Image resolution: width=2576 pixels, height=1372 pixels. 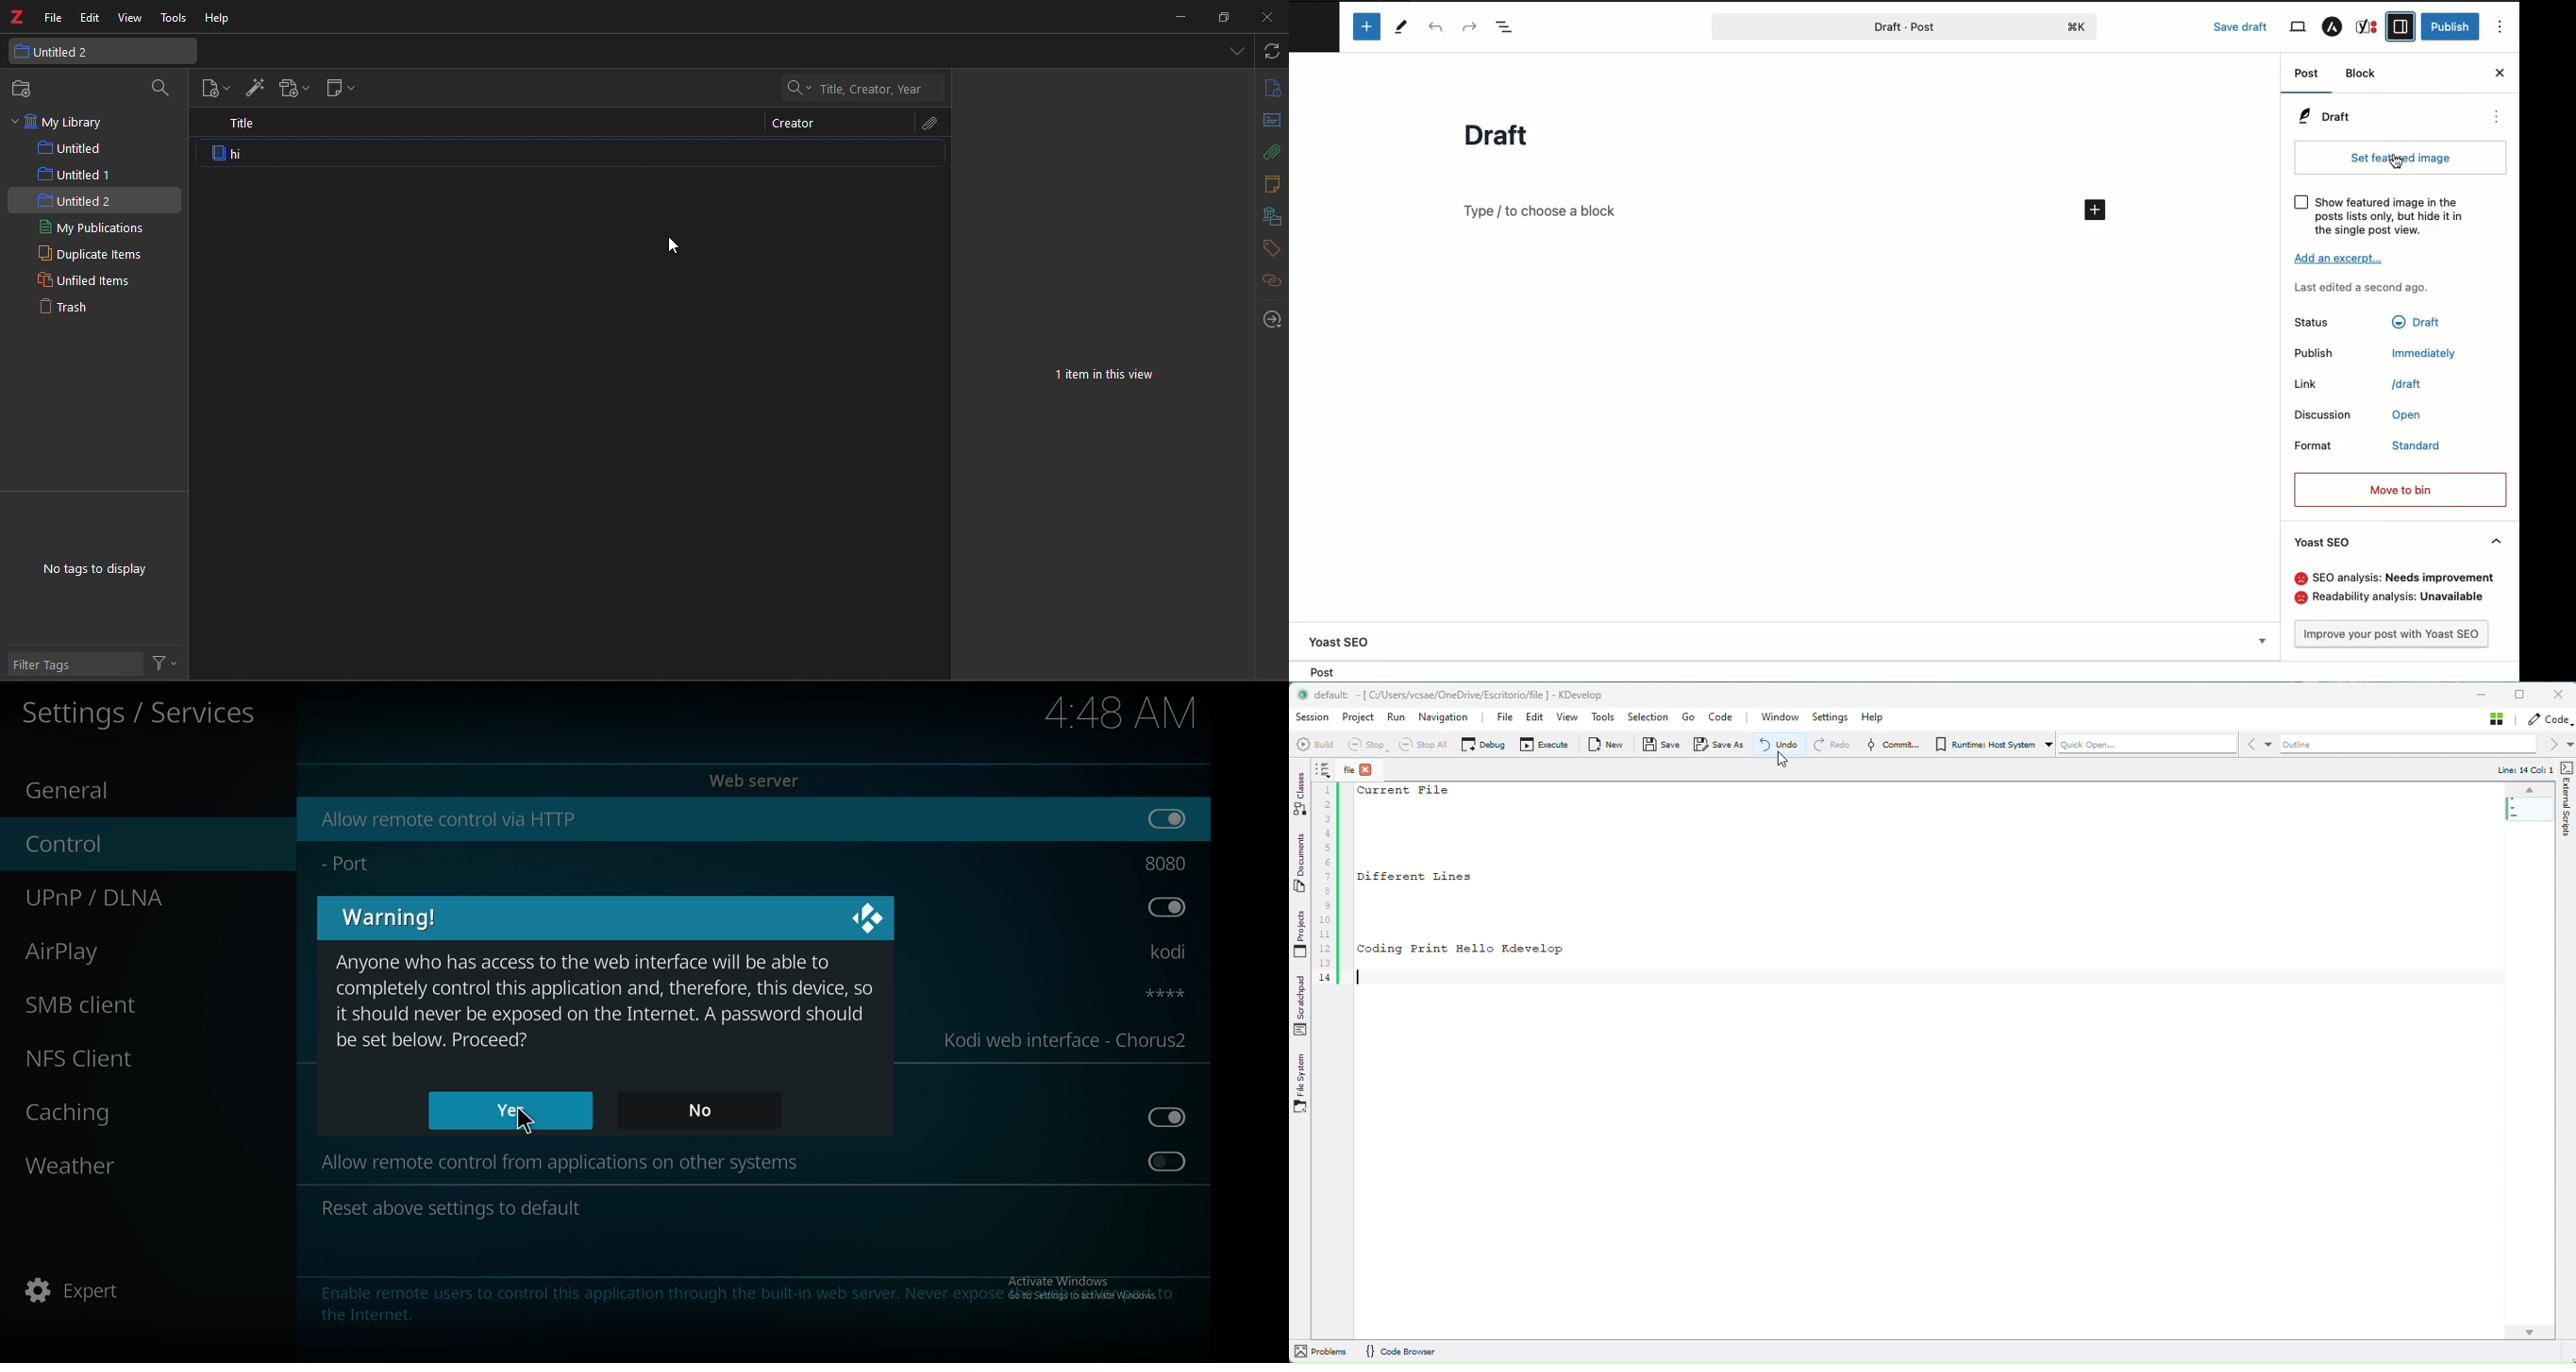 I want to click on Show featured image, so click(x=2396, y=217).